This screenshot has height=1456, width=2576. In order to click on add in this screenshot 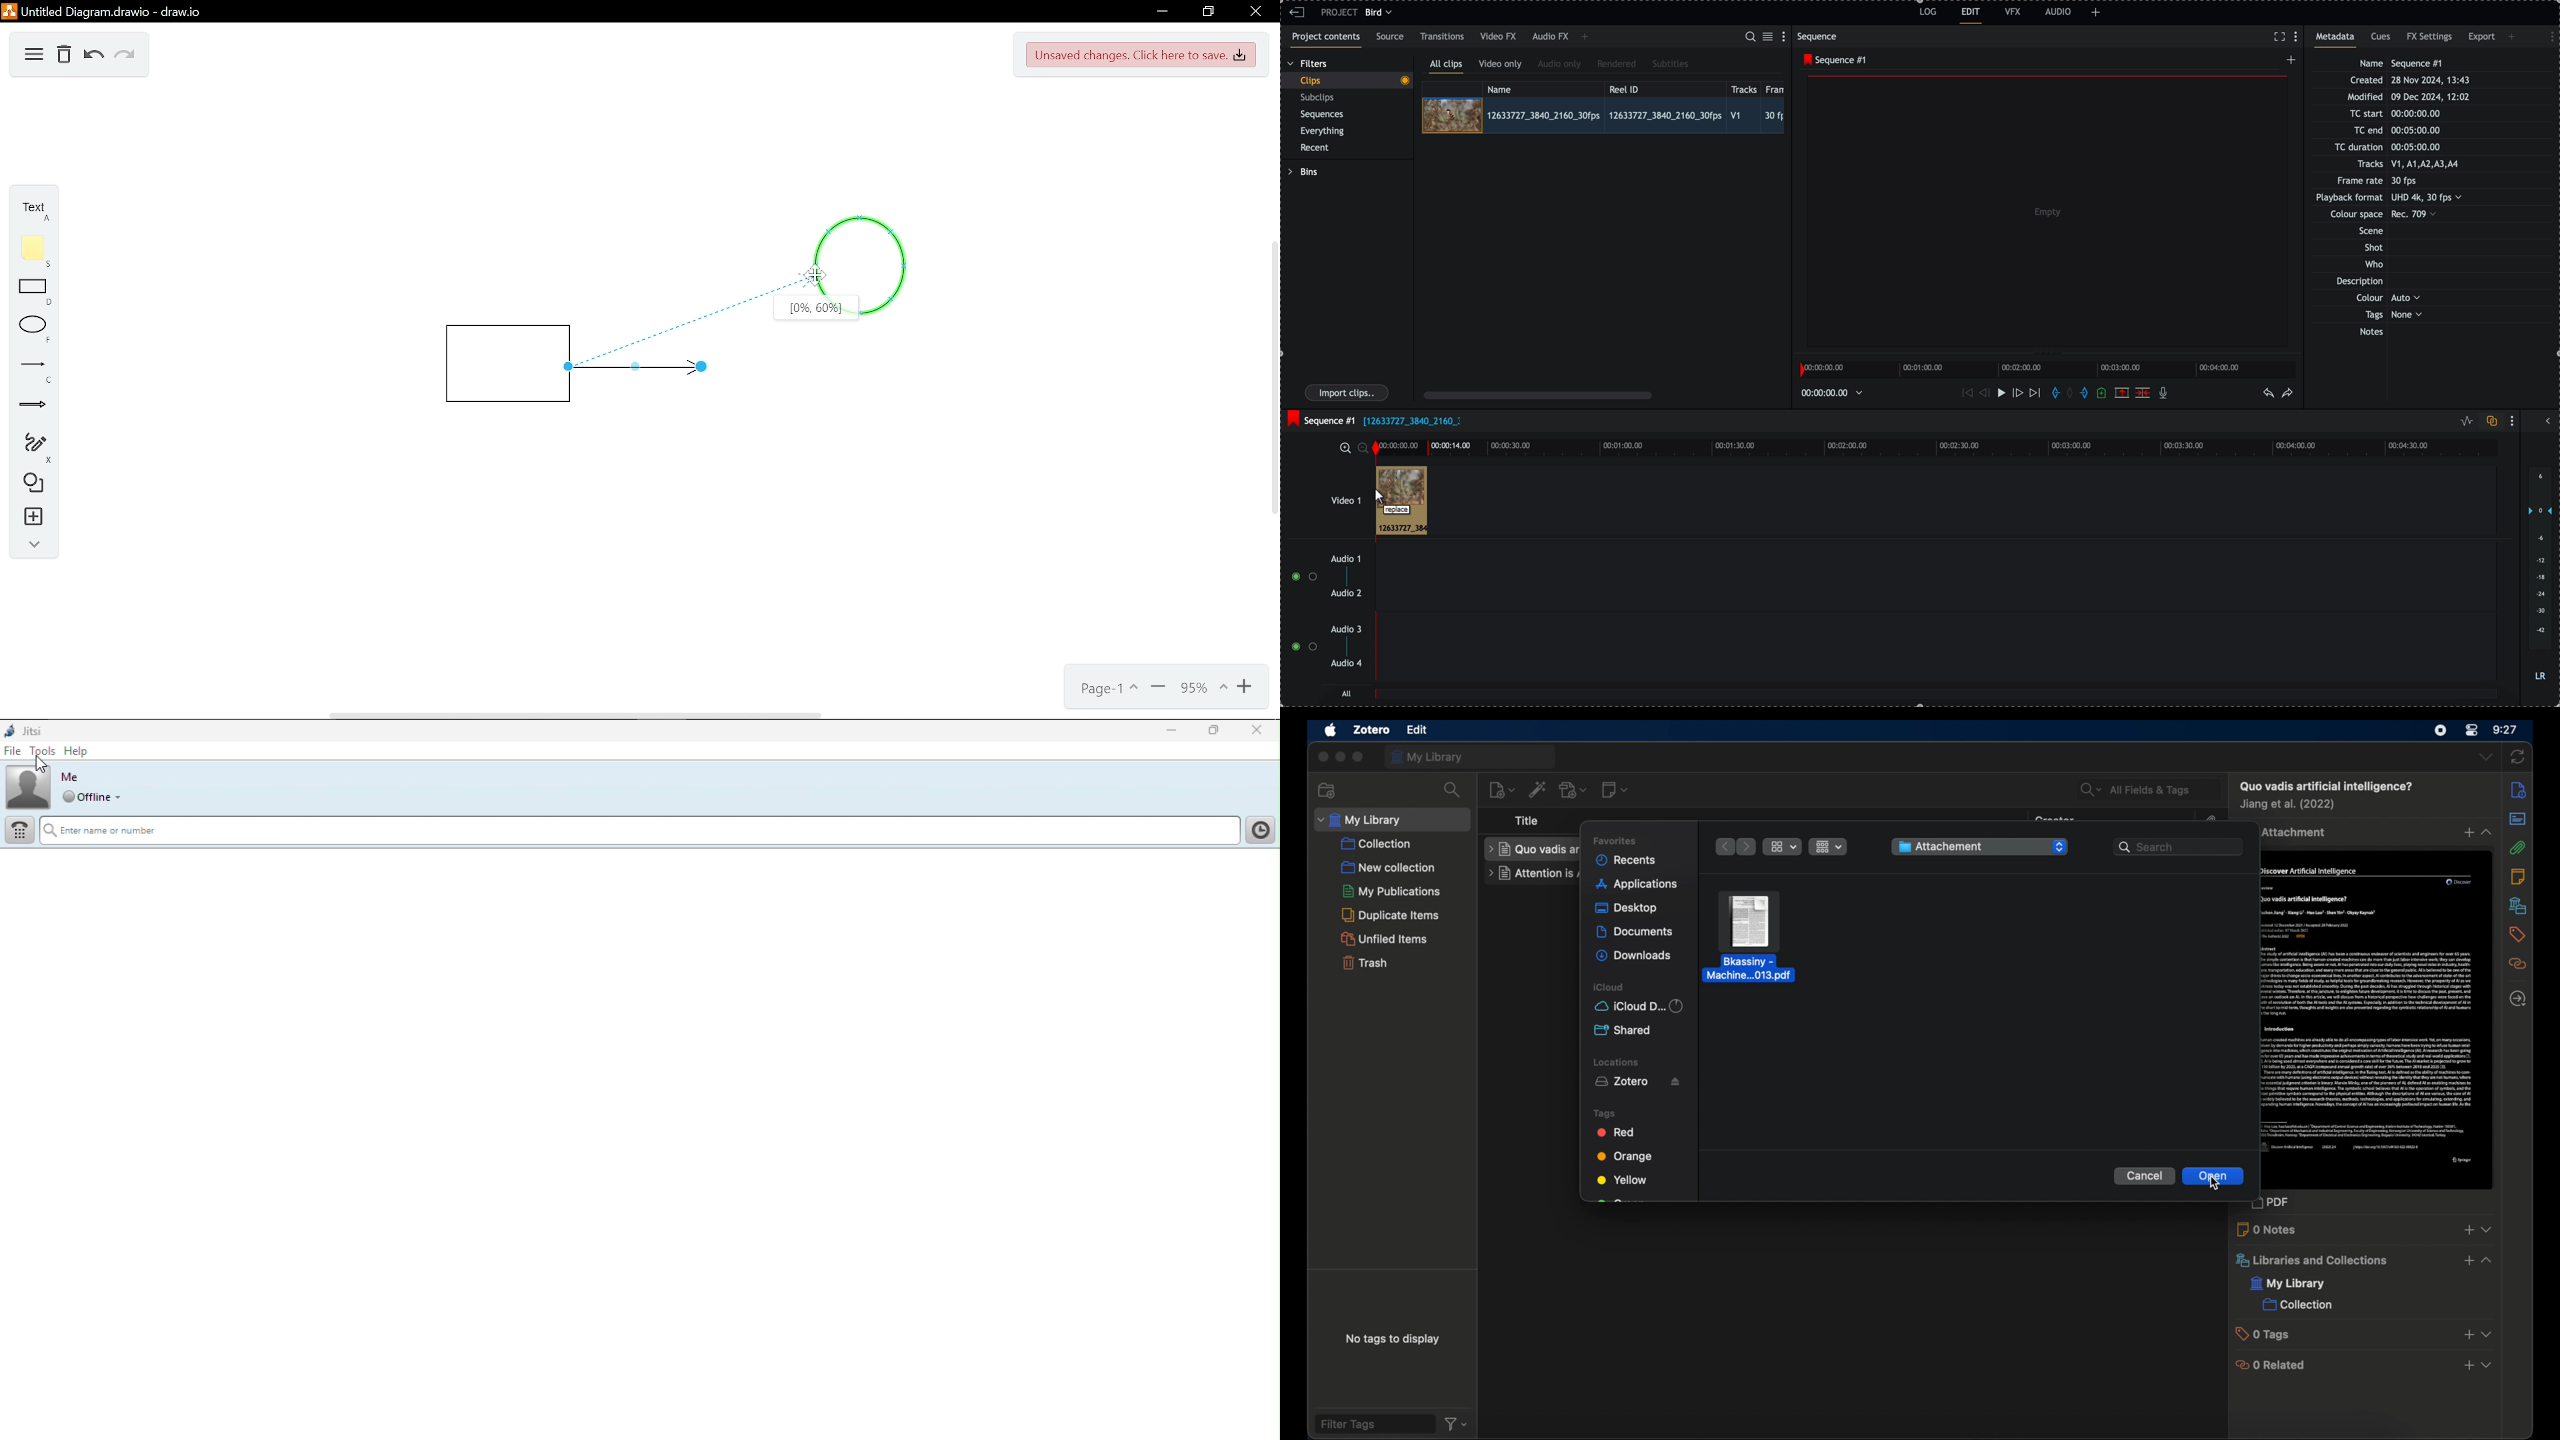, I will do `click(2468, 1366)`.